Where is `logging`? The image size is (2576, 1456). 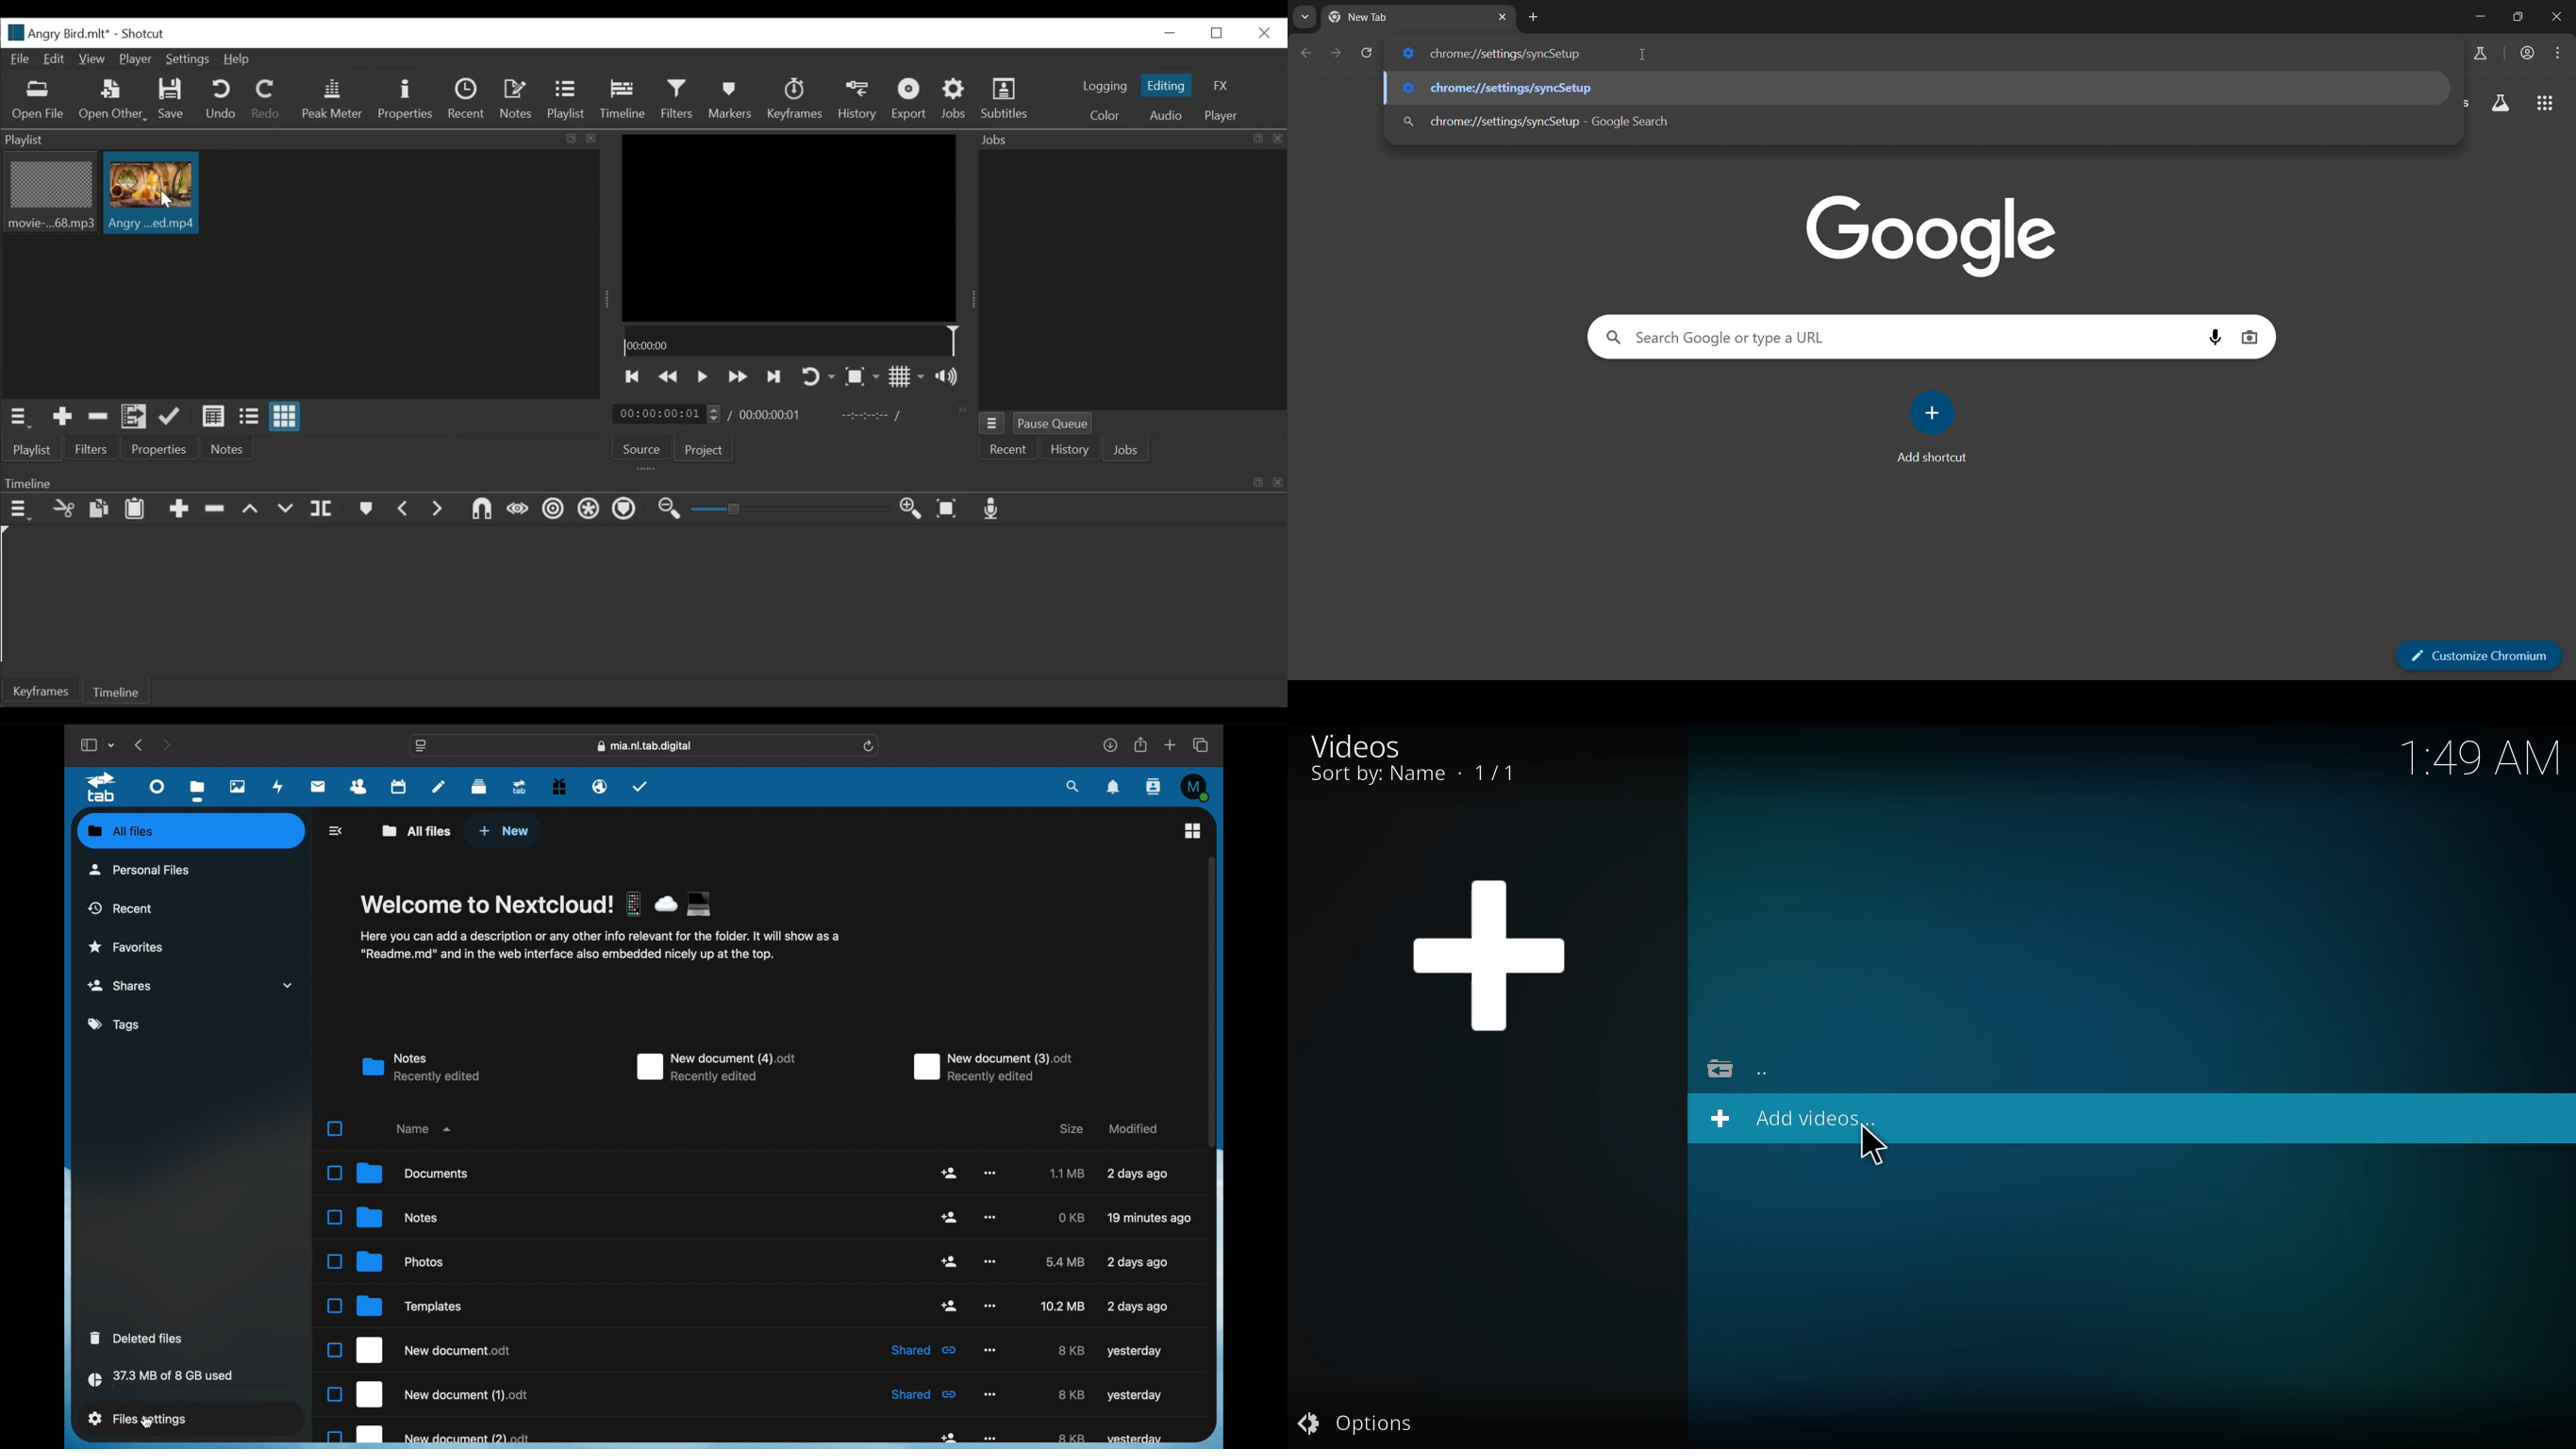 logging is located at coordinates (1101, 87).